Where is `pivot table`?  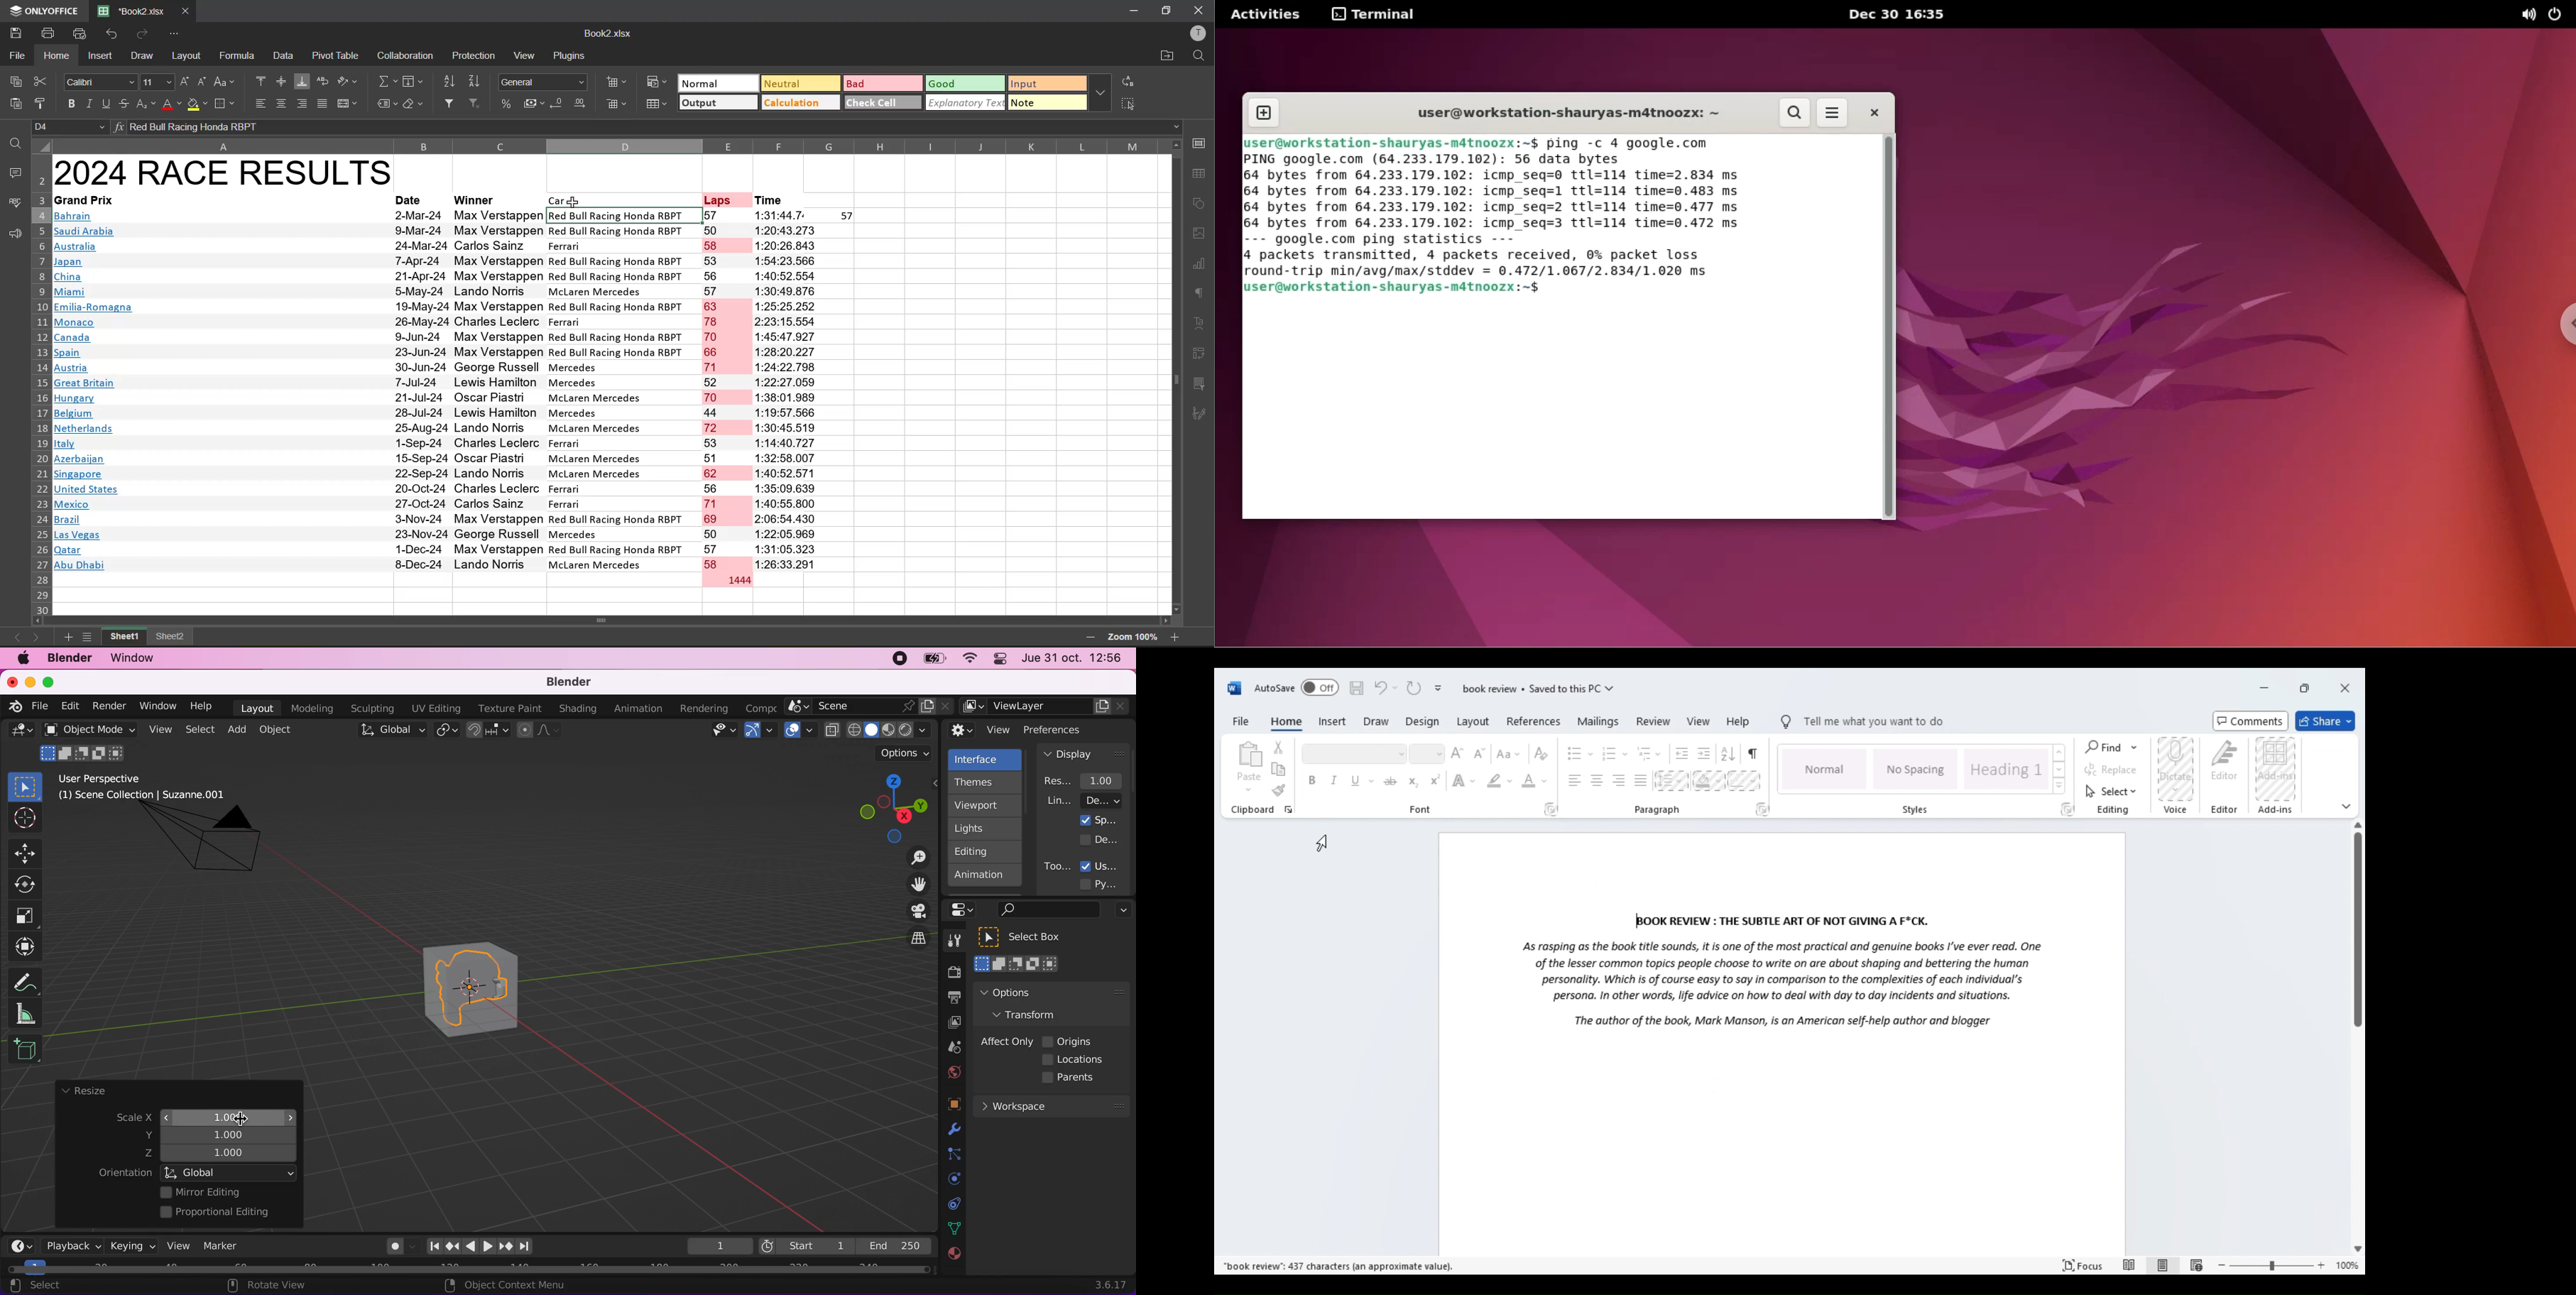
pivot table is located at coordinates (1198, 353).